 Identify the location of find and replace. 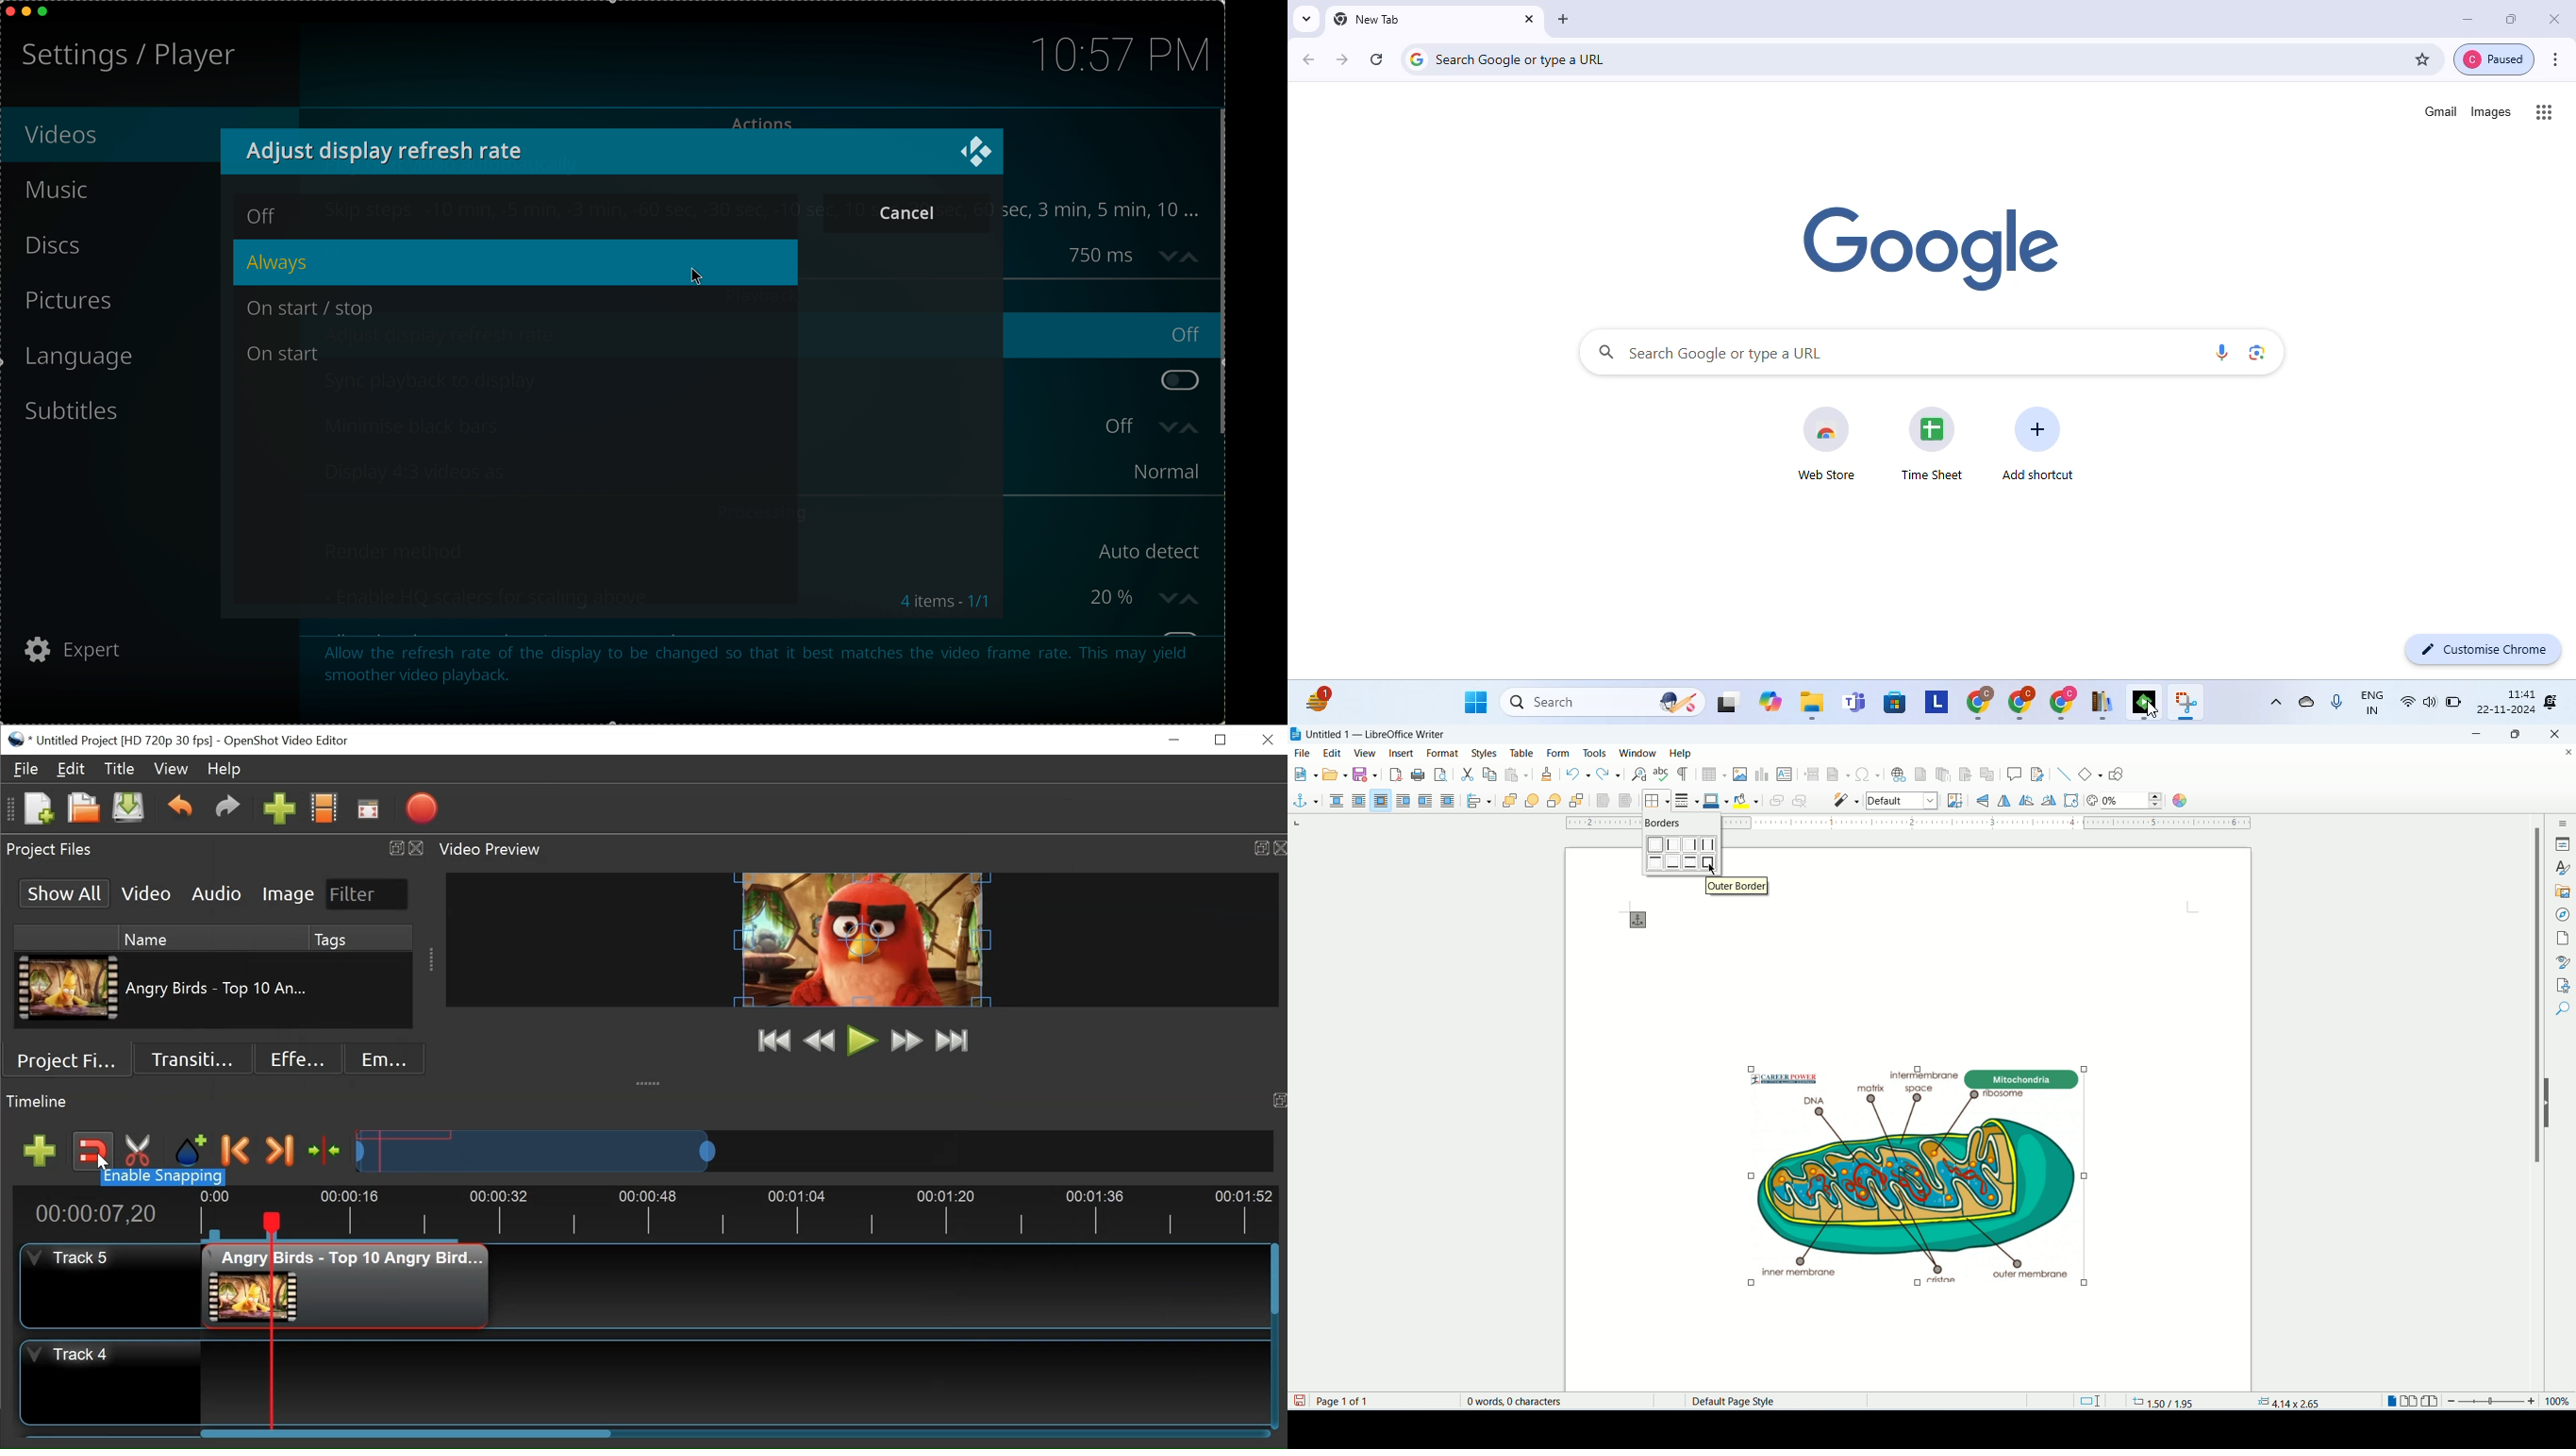
(1639, 775).